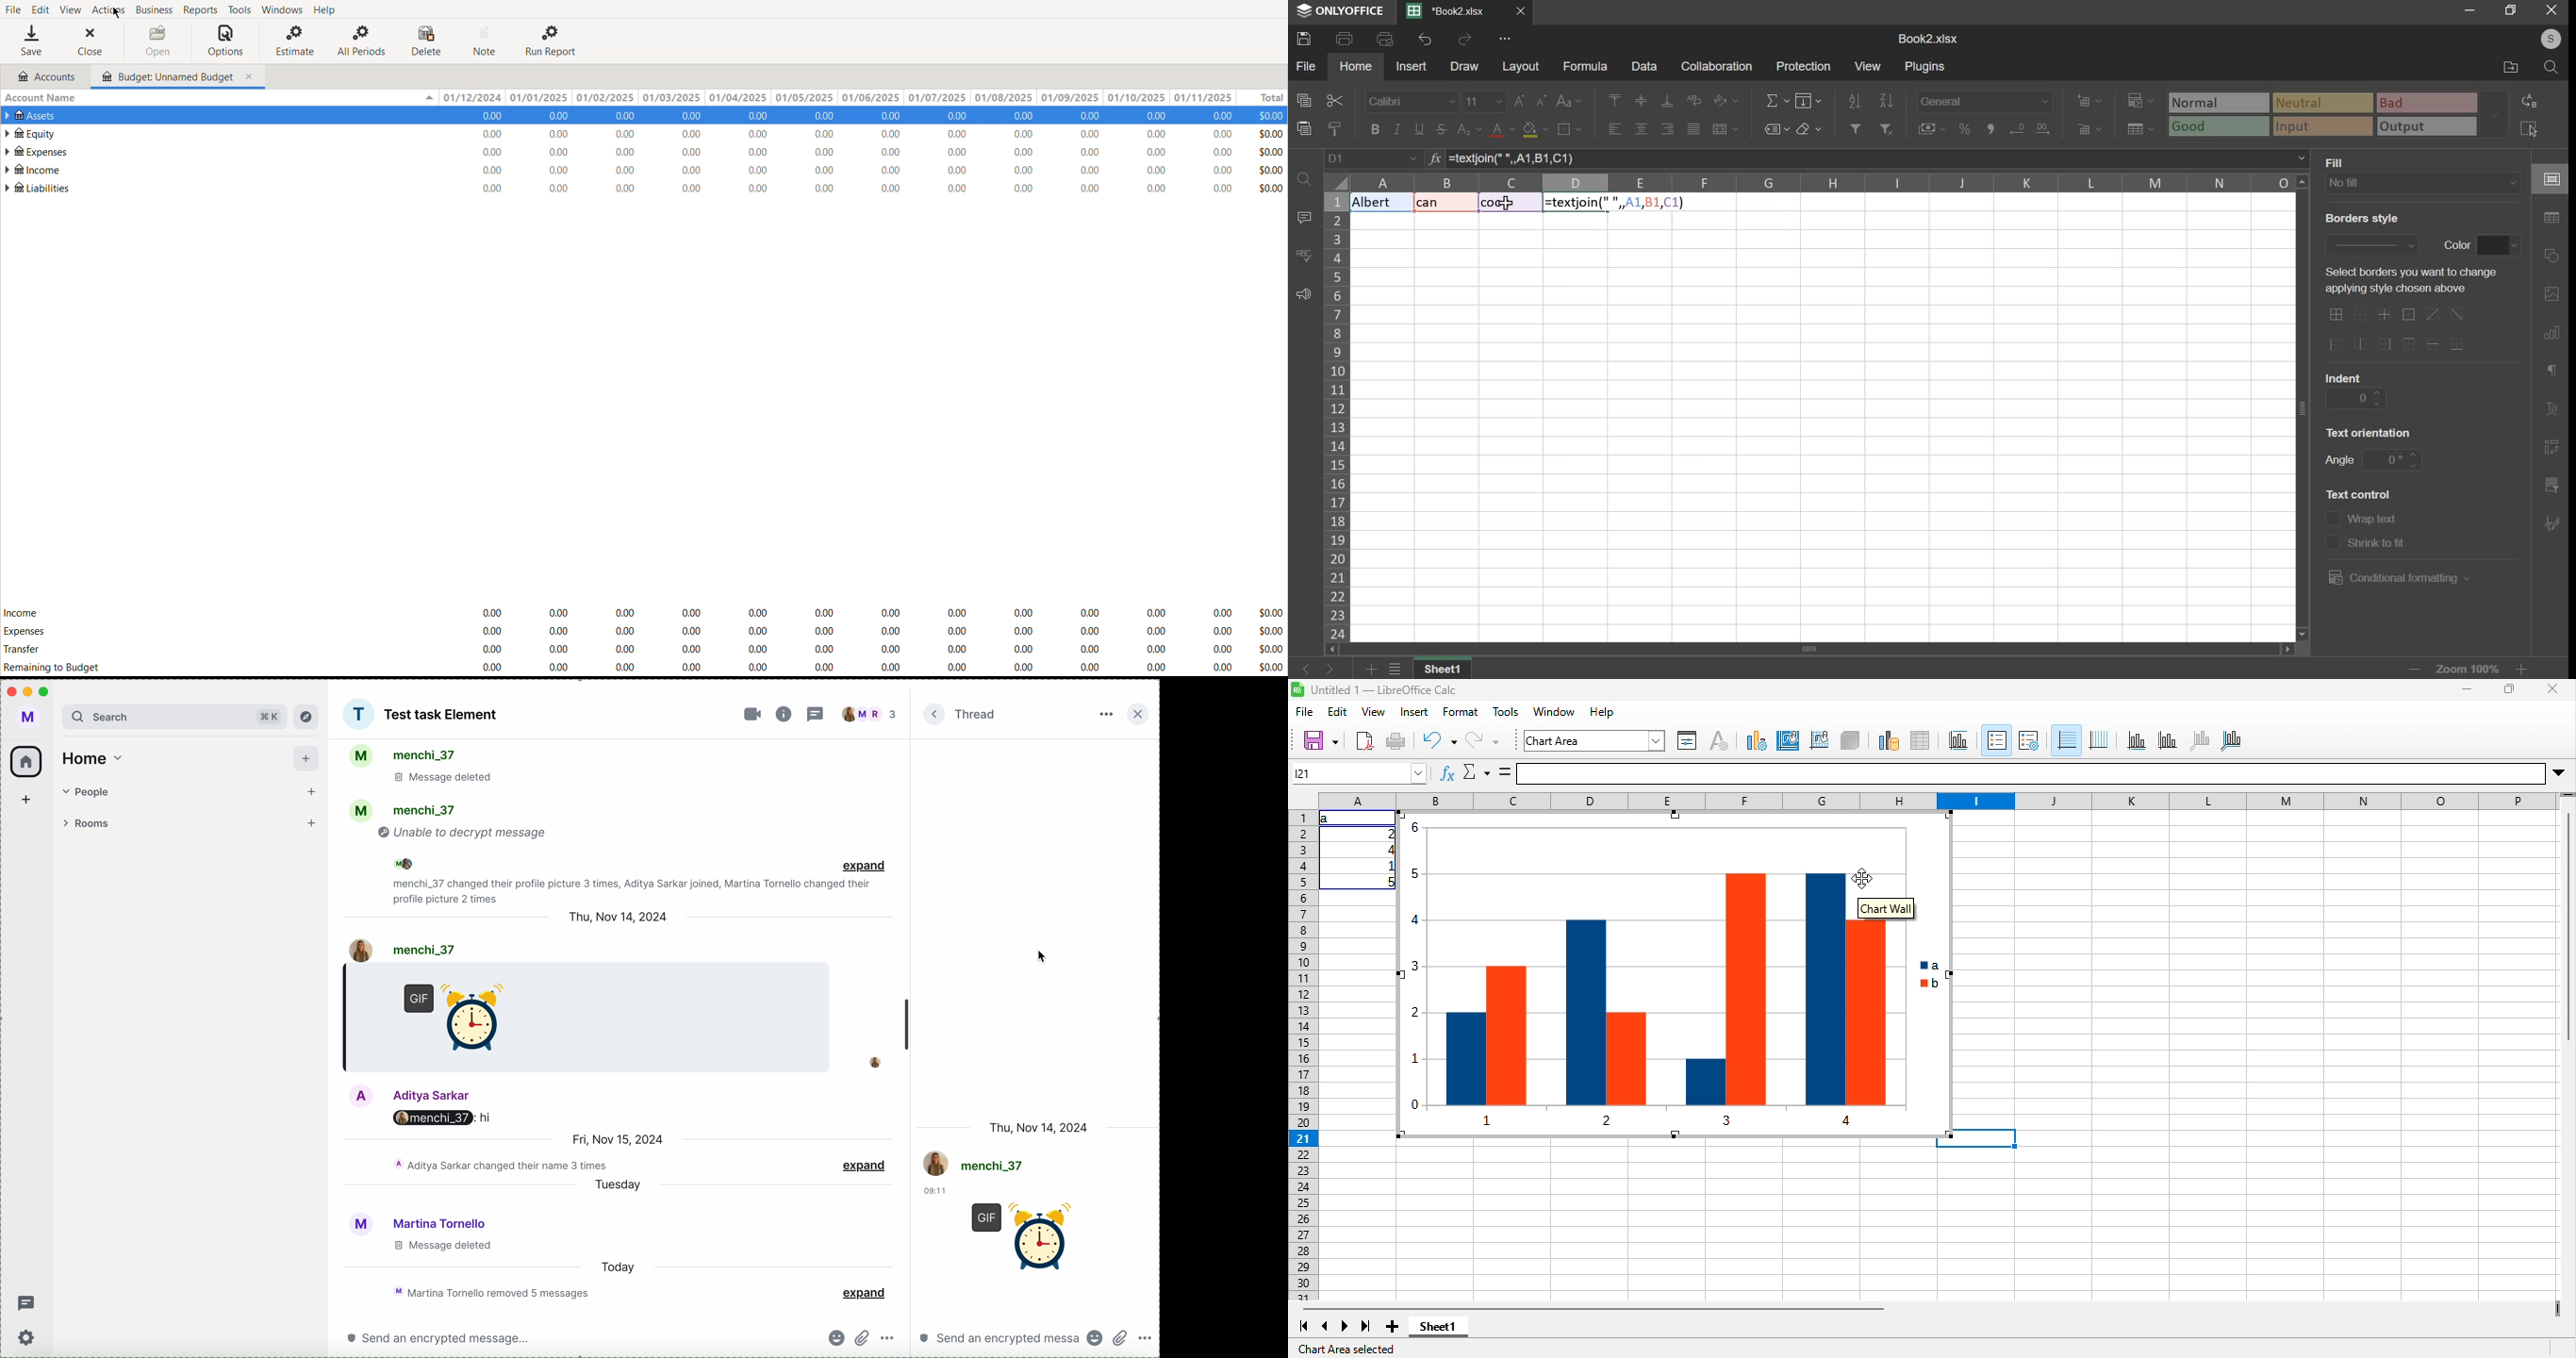 Image resolution: width=2576 pixels, height=1372 pixels. What do you see at coordinates (1476, 772) in the screenshot?
I see `select function` at bounding box center [1476, 772].